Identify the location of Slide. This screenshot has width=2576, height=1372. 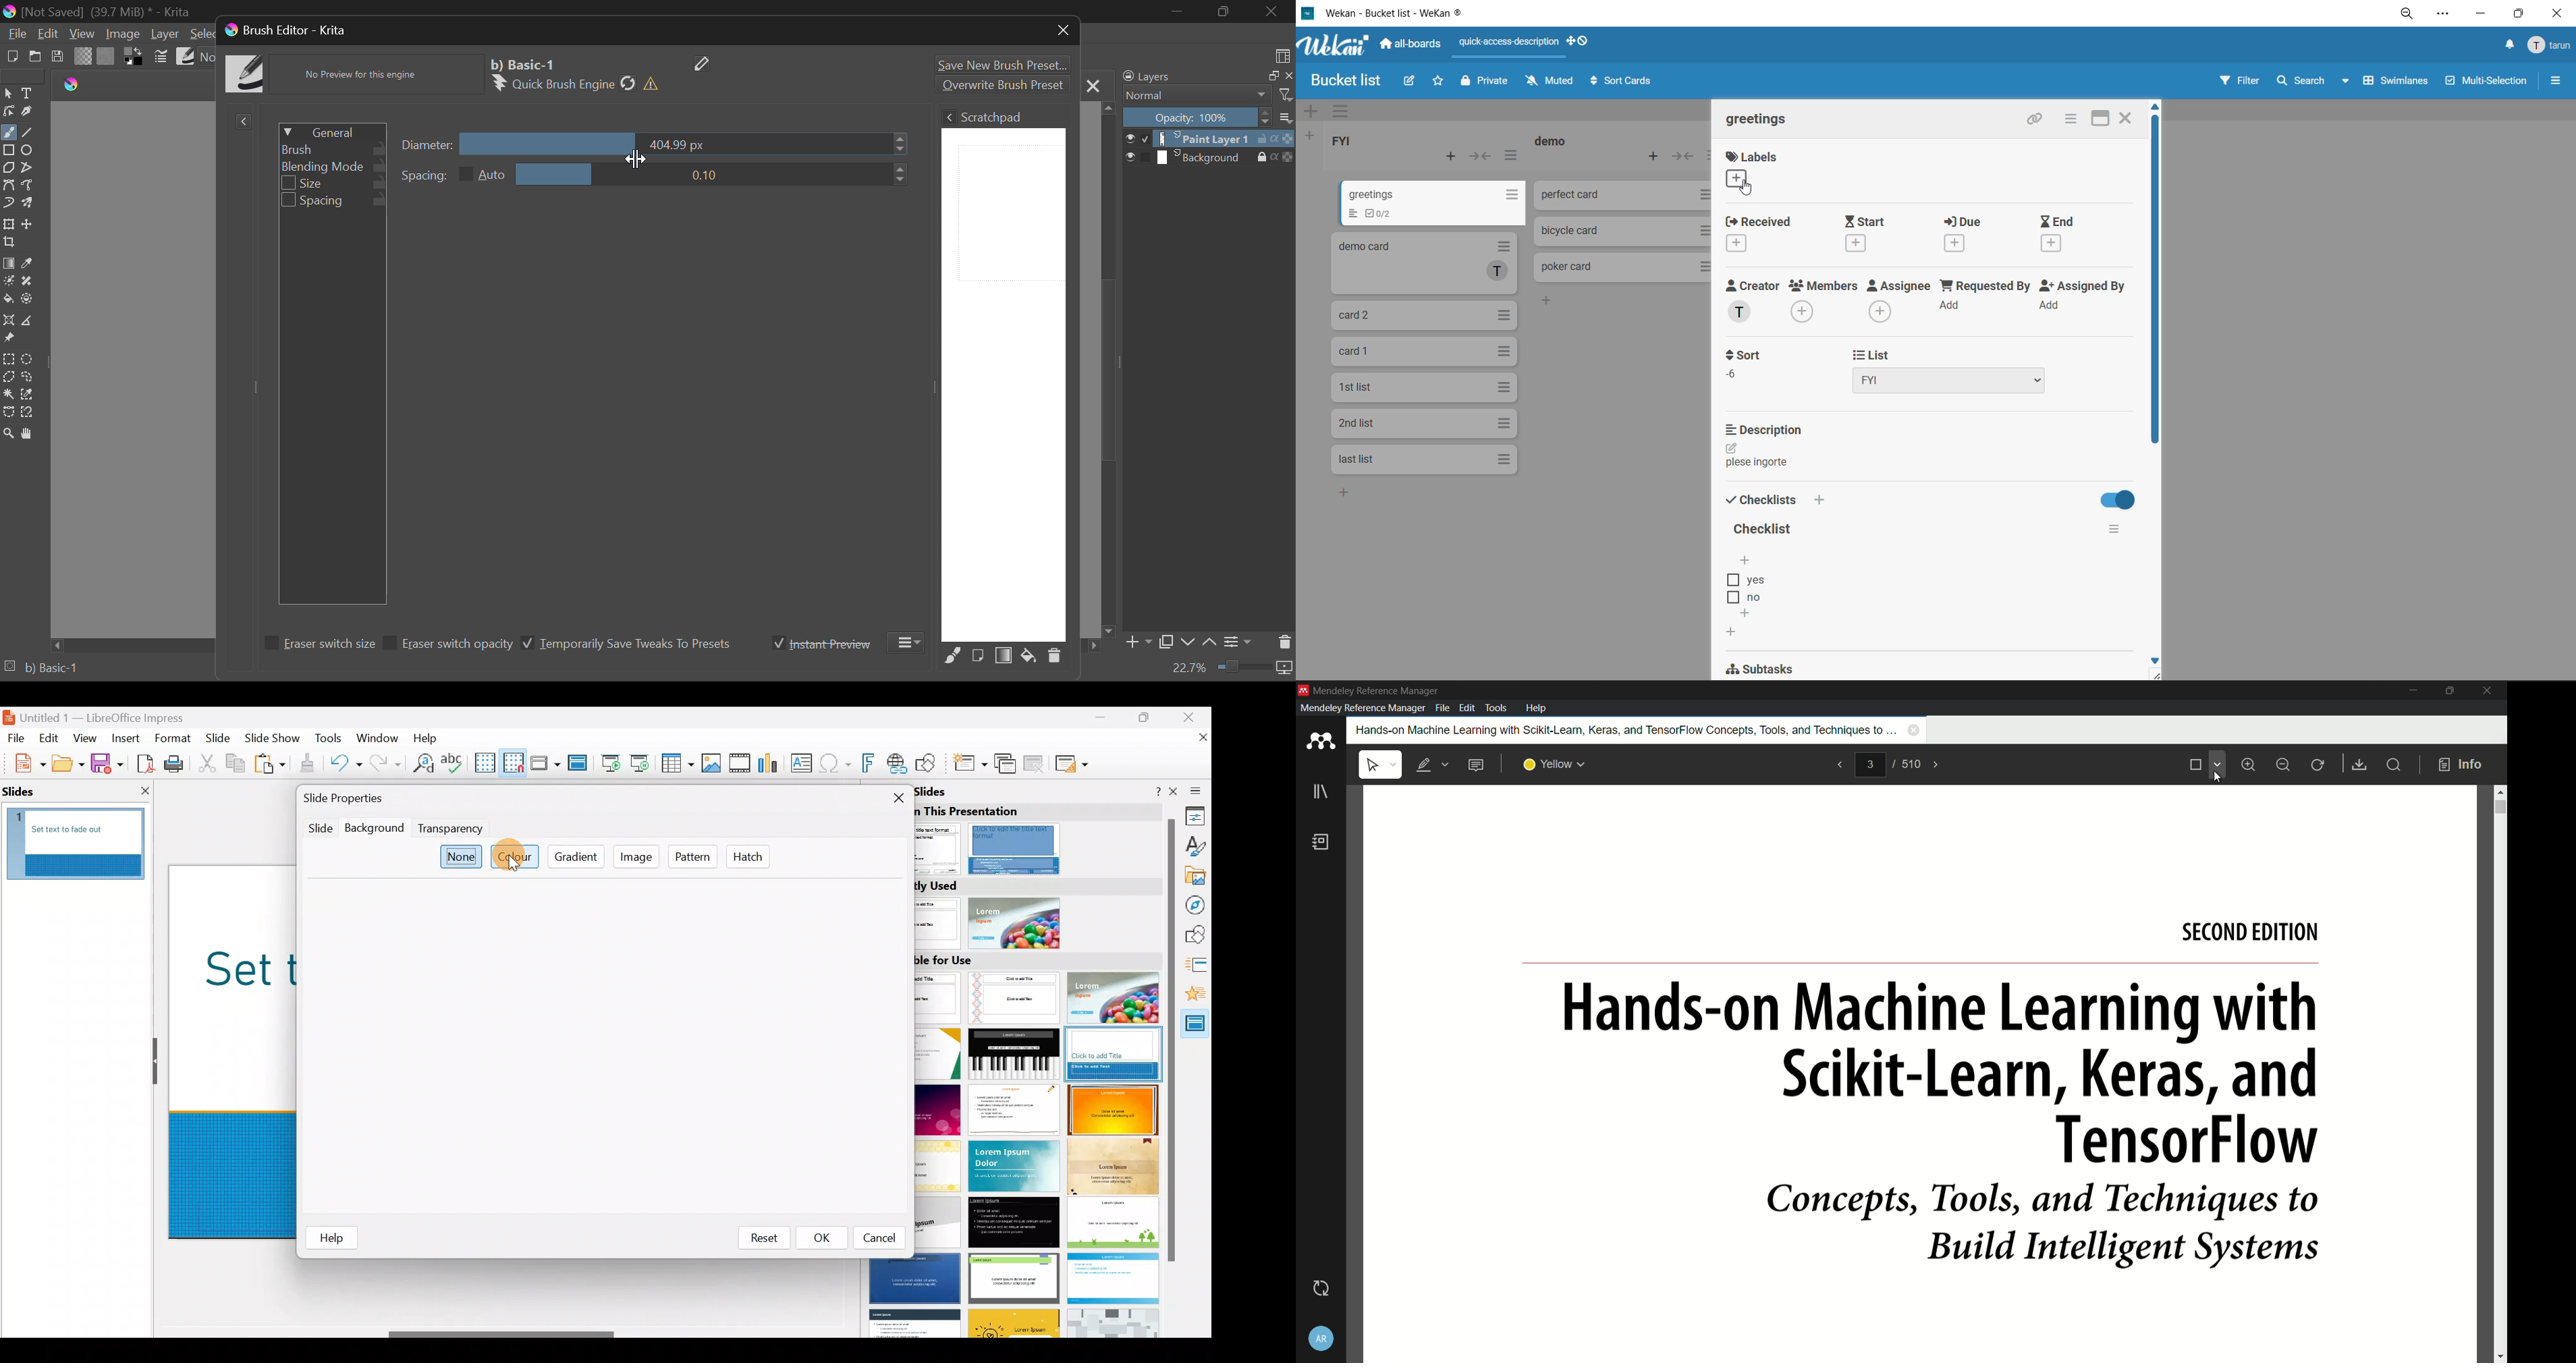
(317, 829).